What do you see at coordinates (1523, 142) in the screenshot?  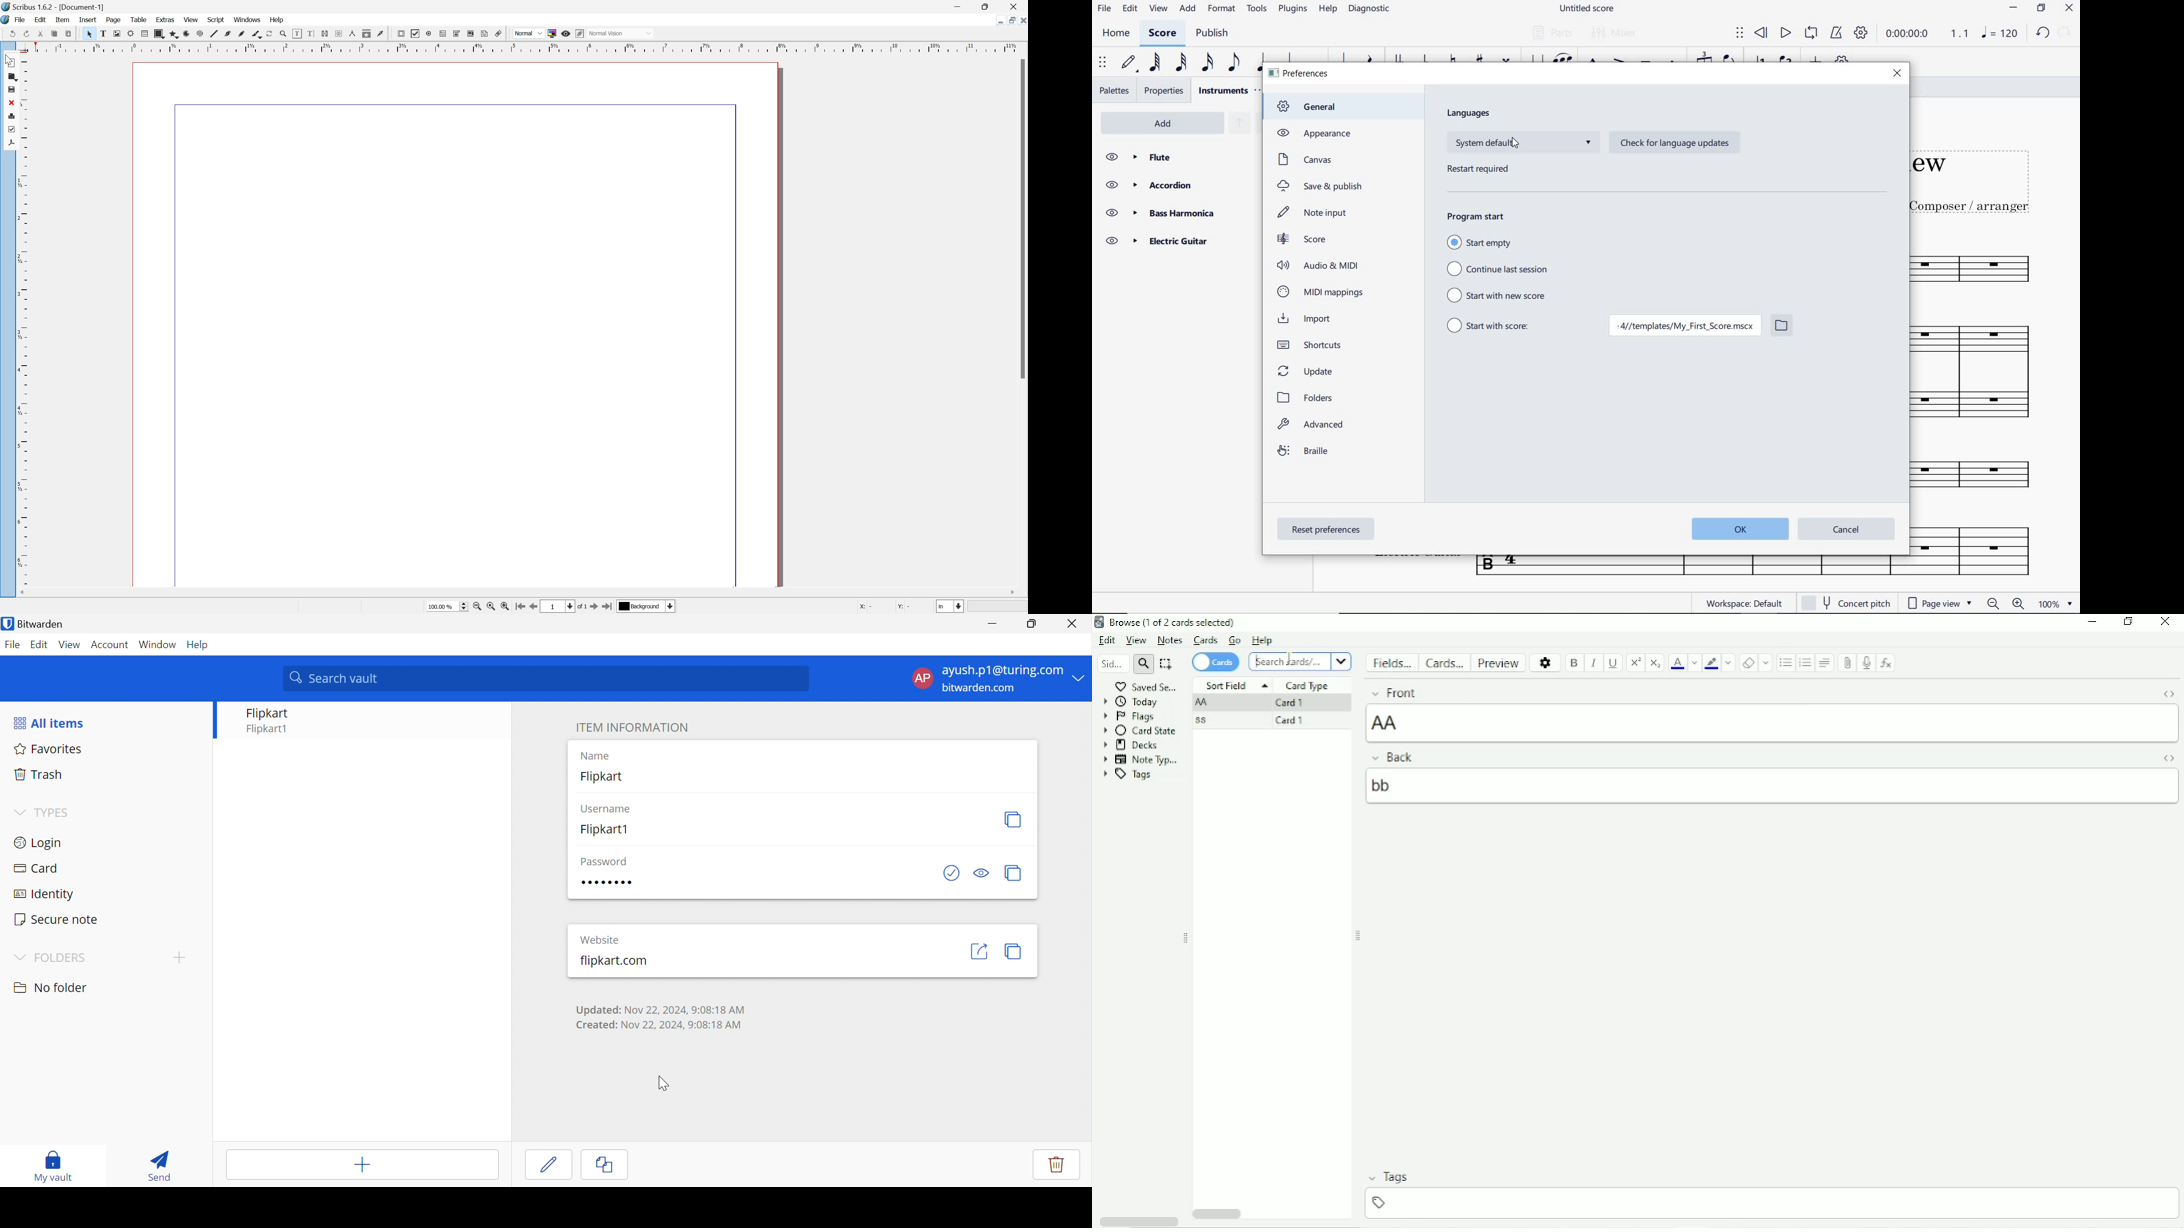 I see `system default` at bounding box center [1523, 142].